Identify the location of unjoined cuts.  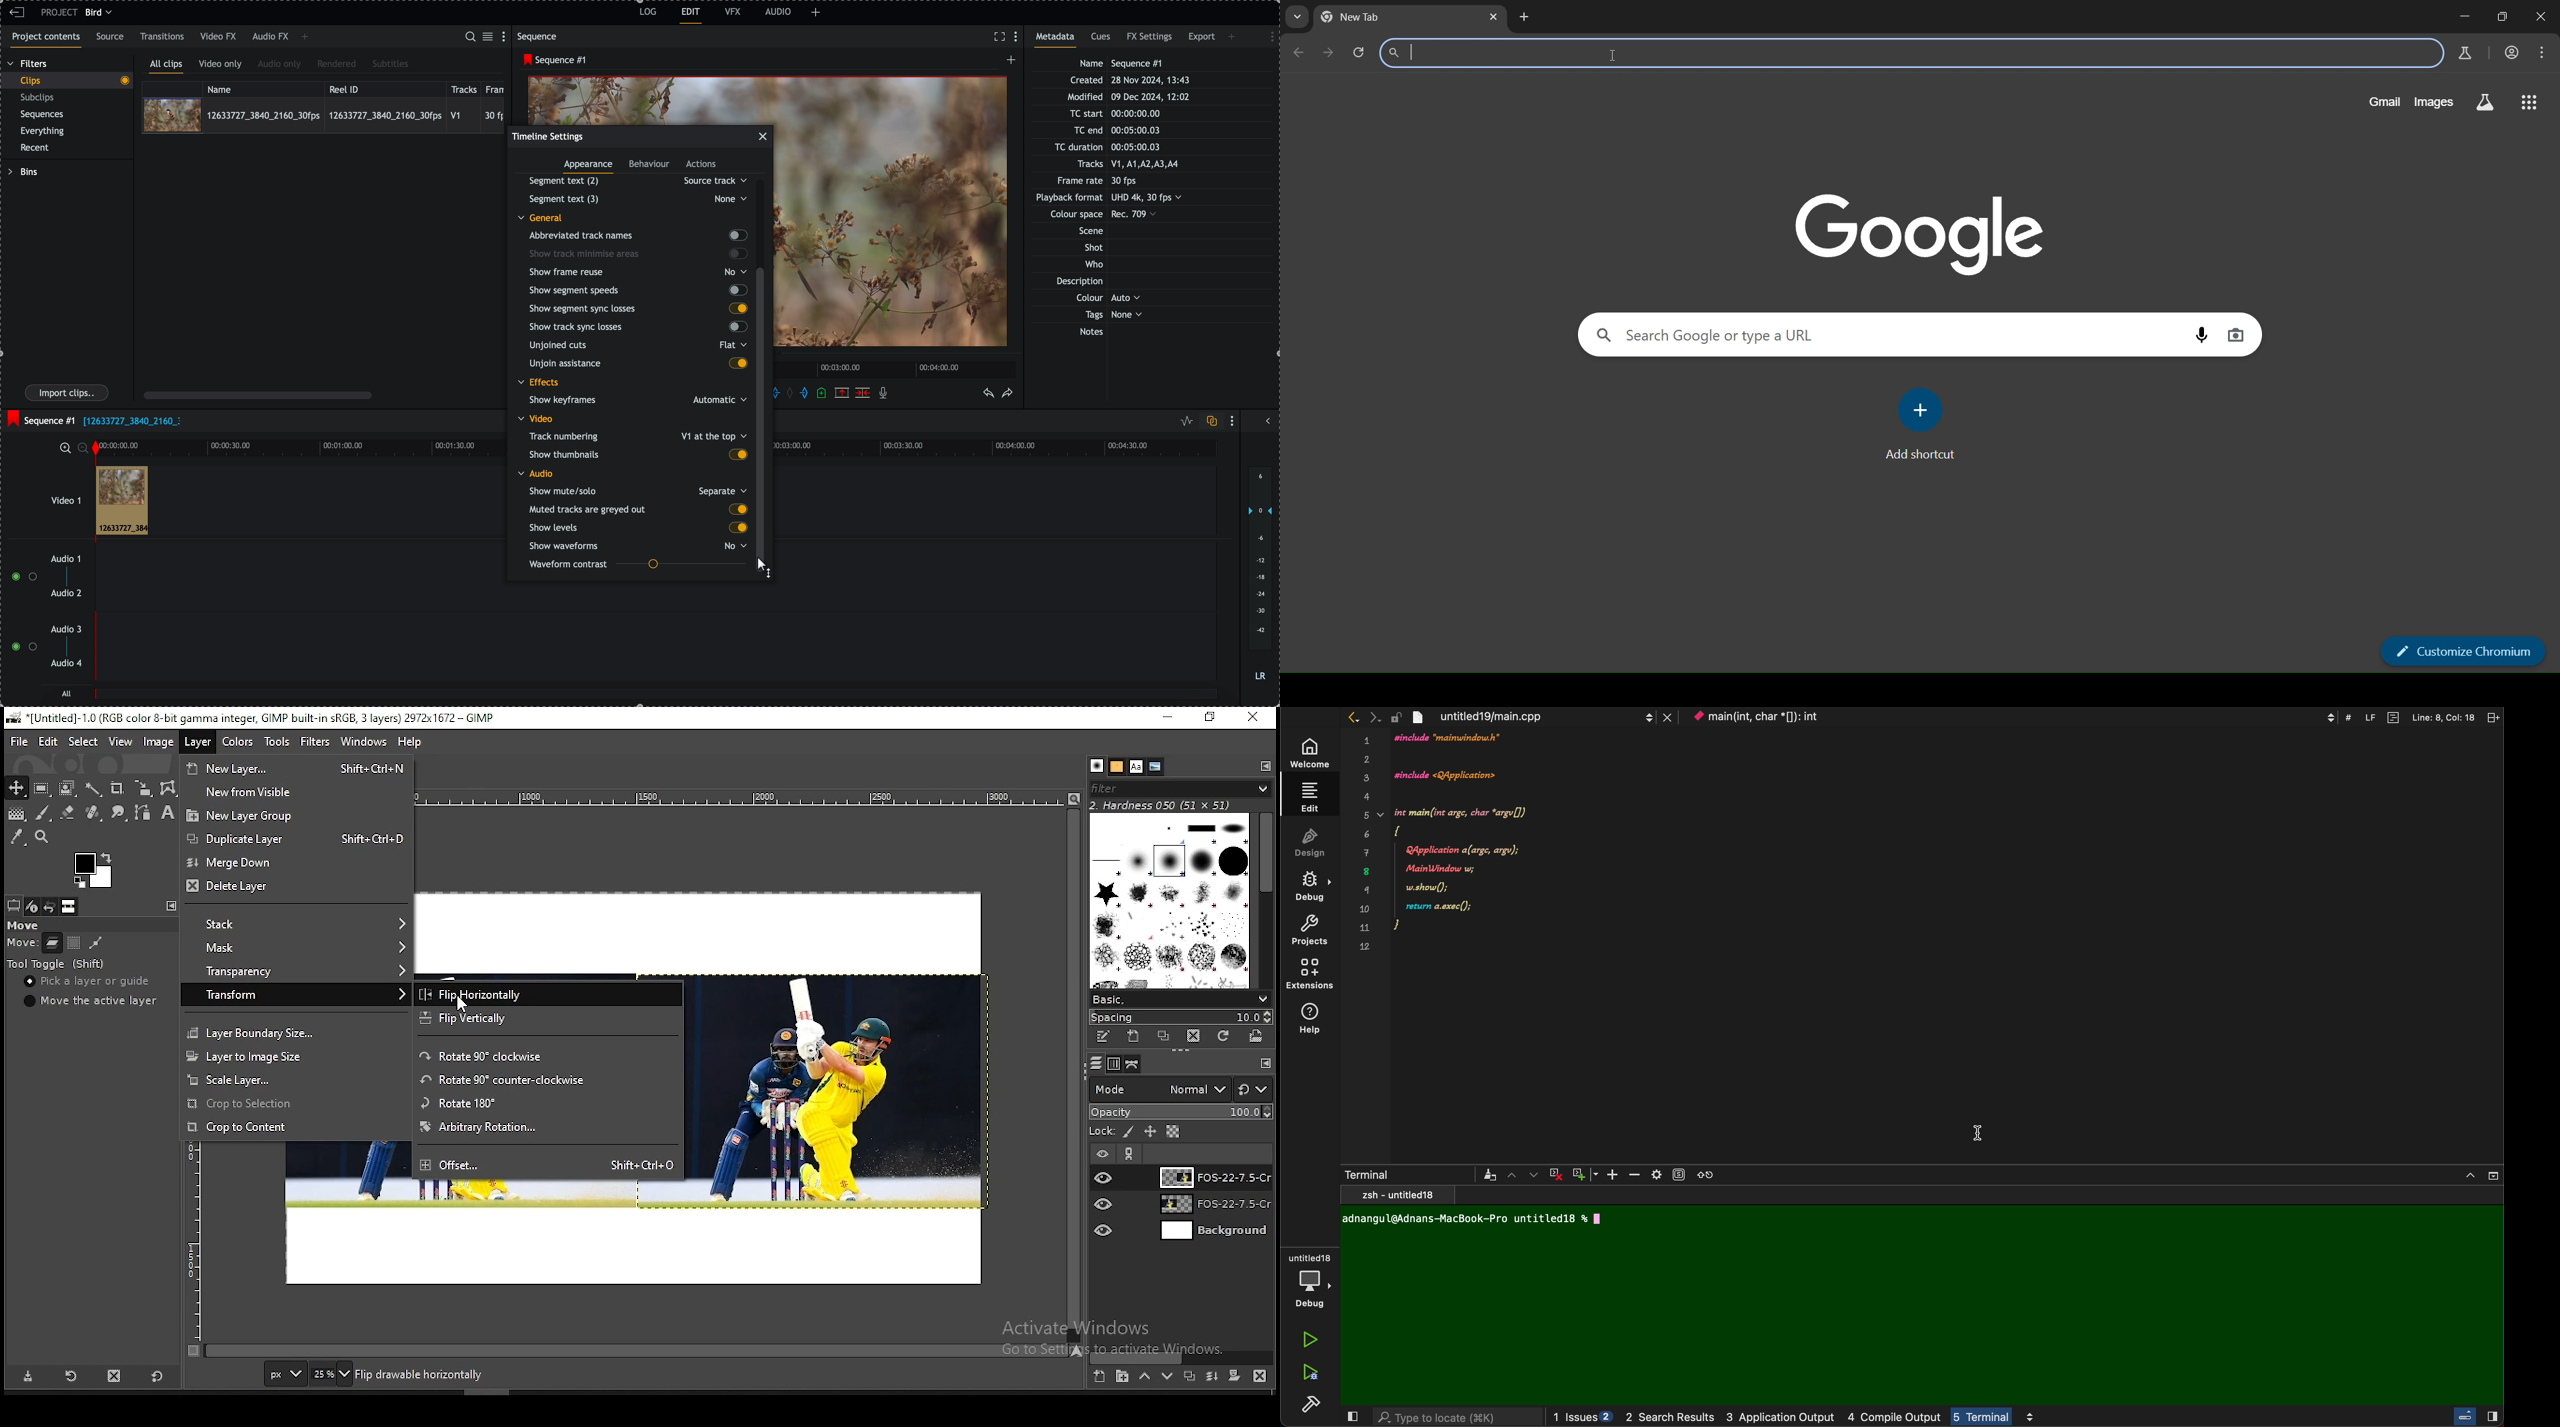
(635, 347).